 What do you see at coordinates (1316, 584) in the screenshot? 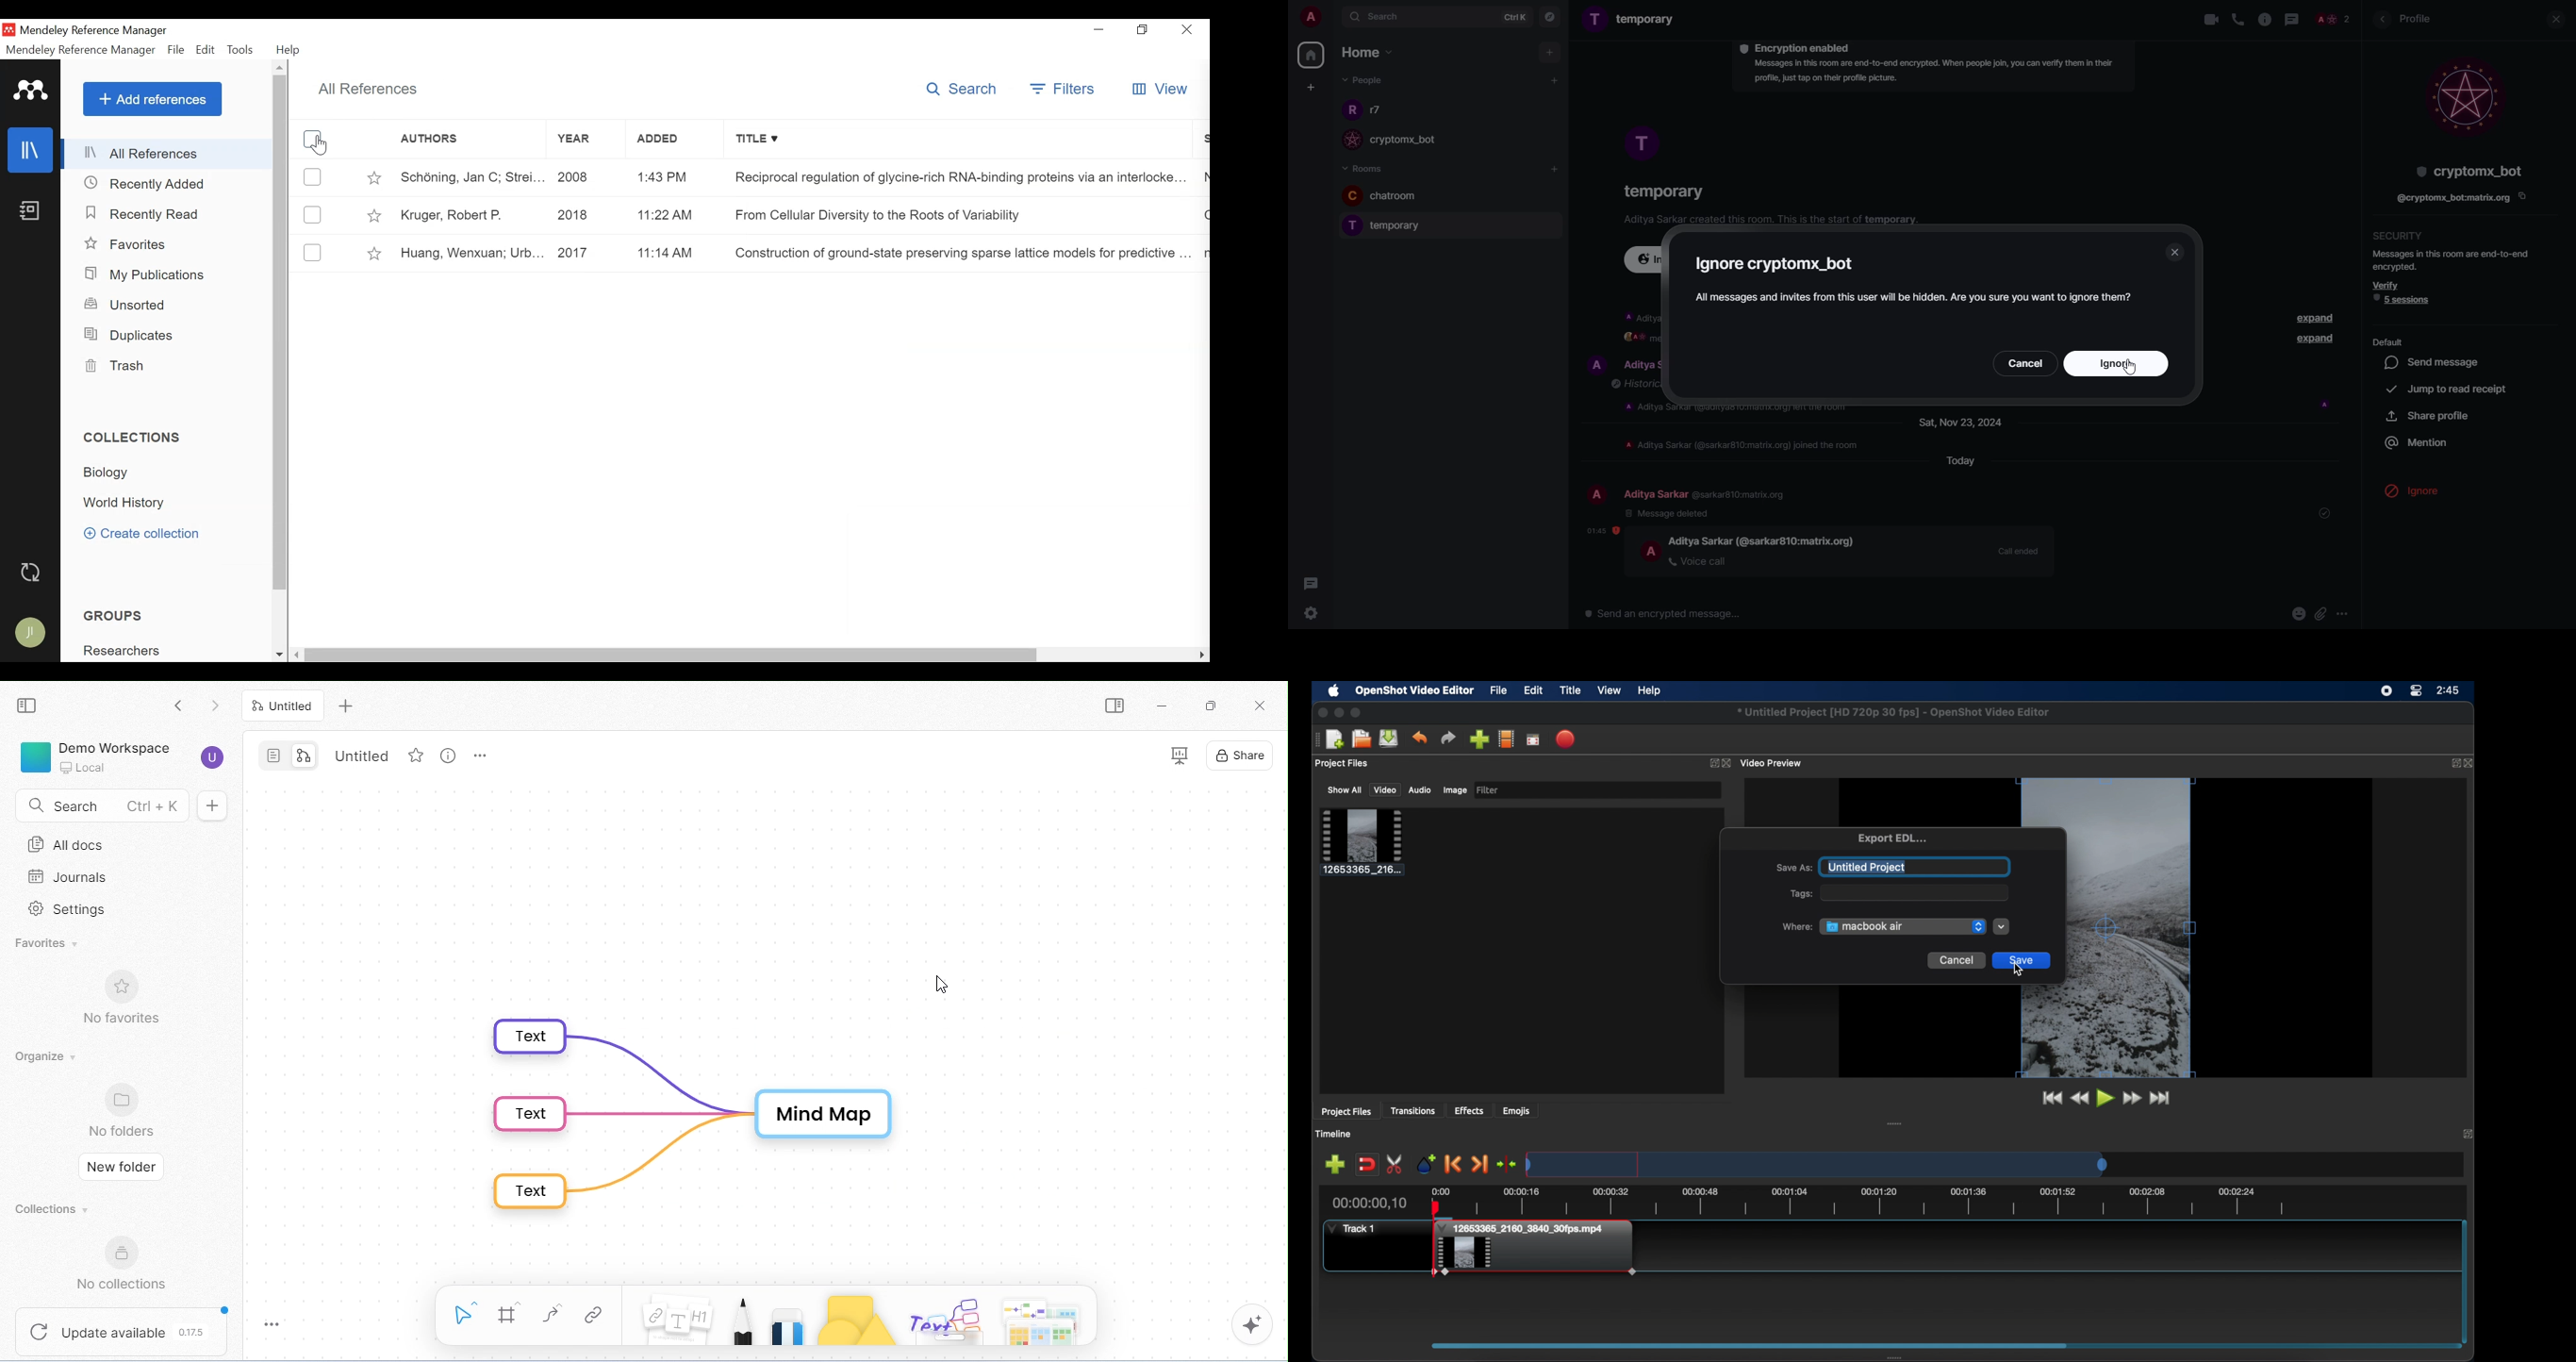
I see `threads` at bounding box center [1316, 584].